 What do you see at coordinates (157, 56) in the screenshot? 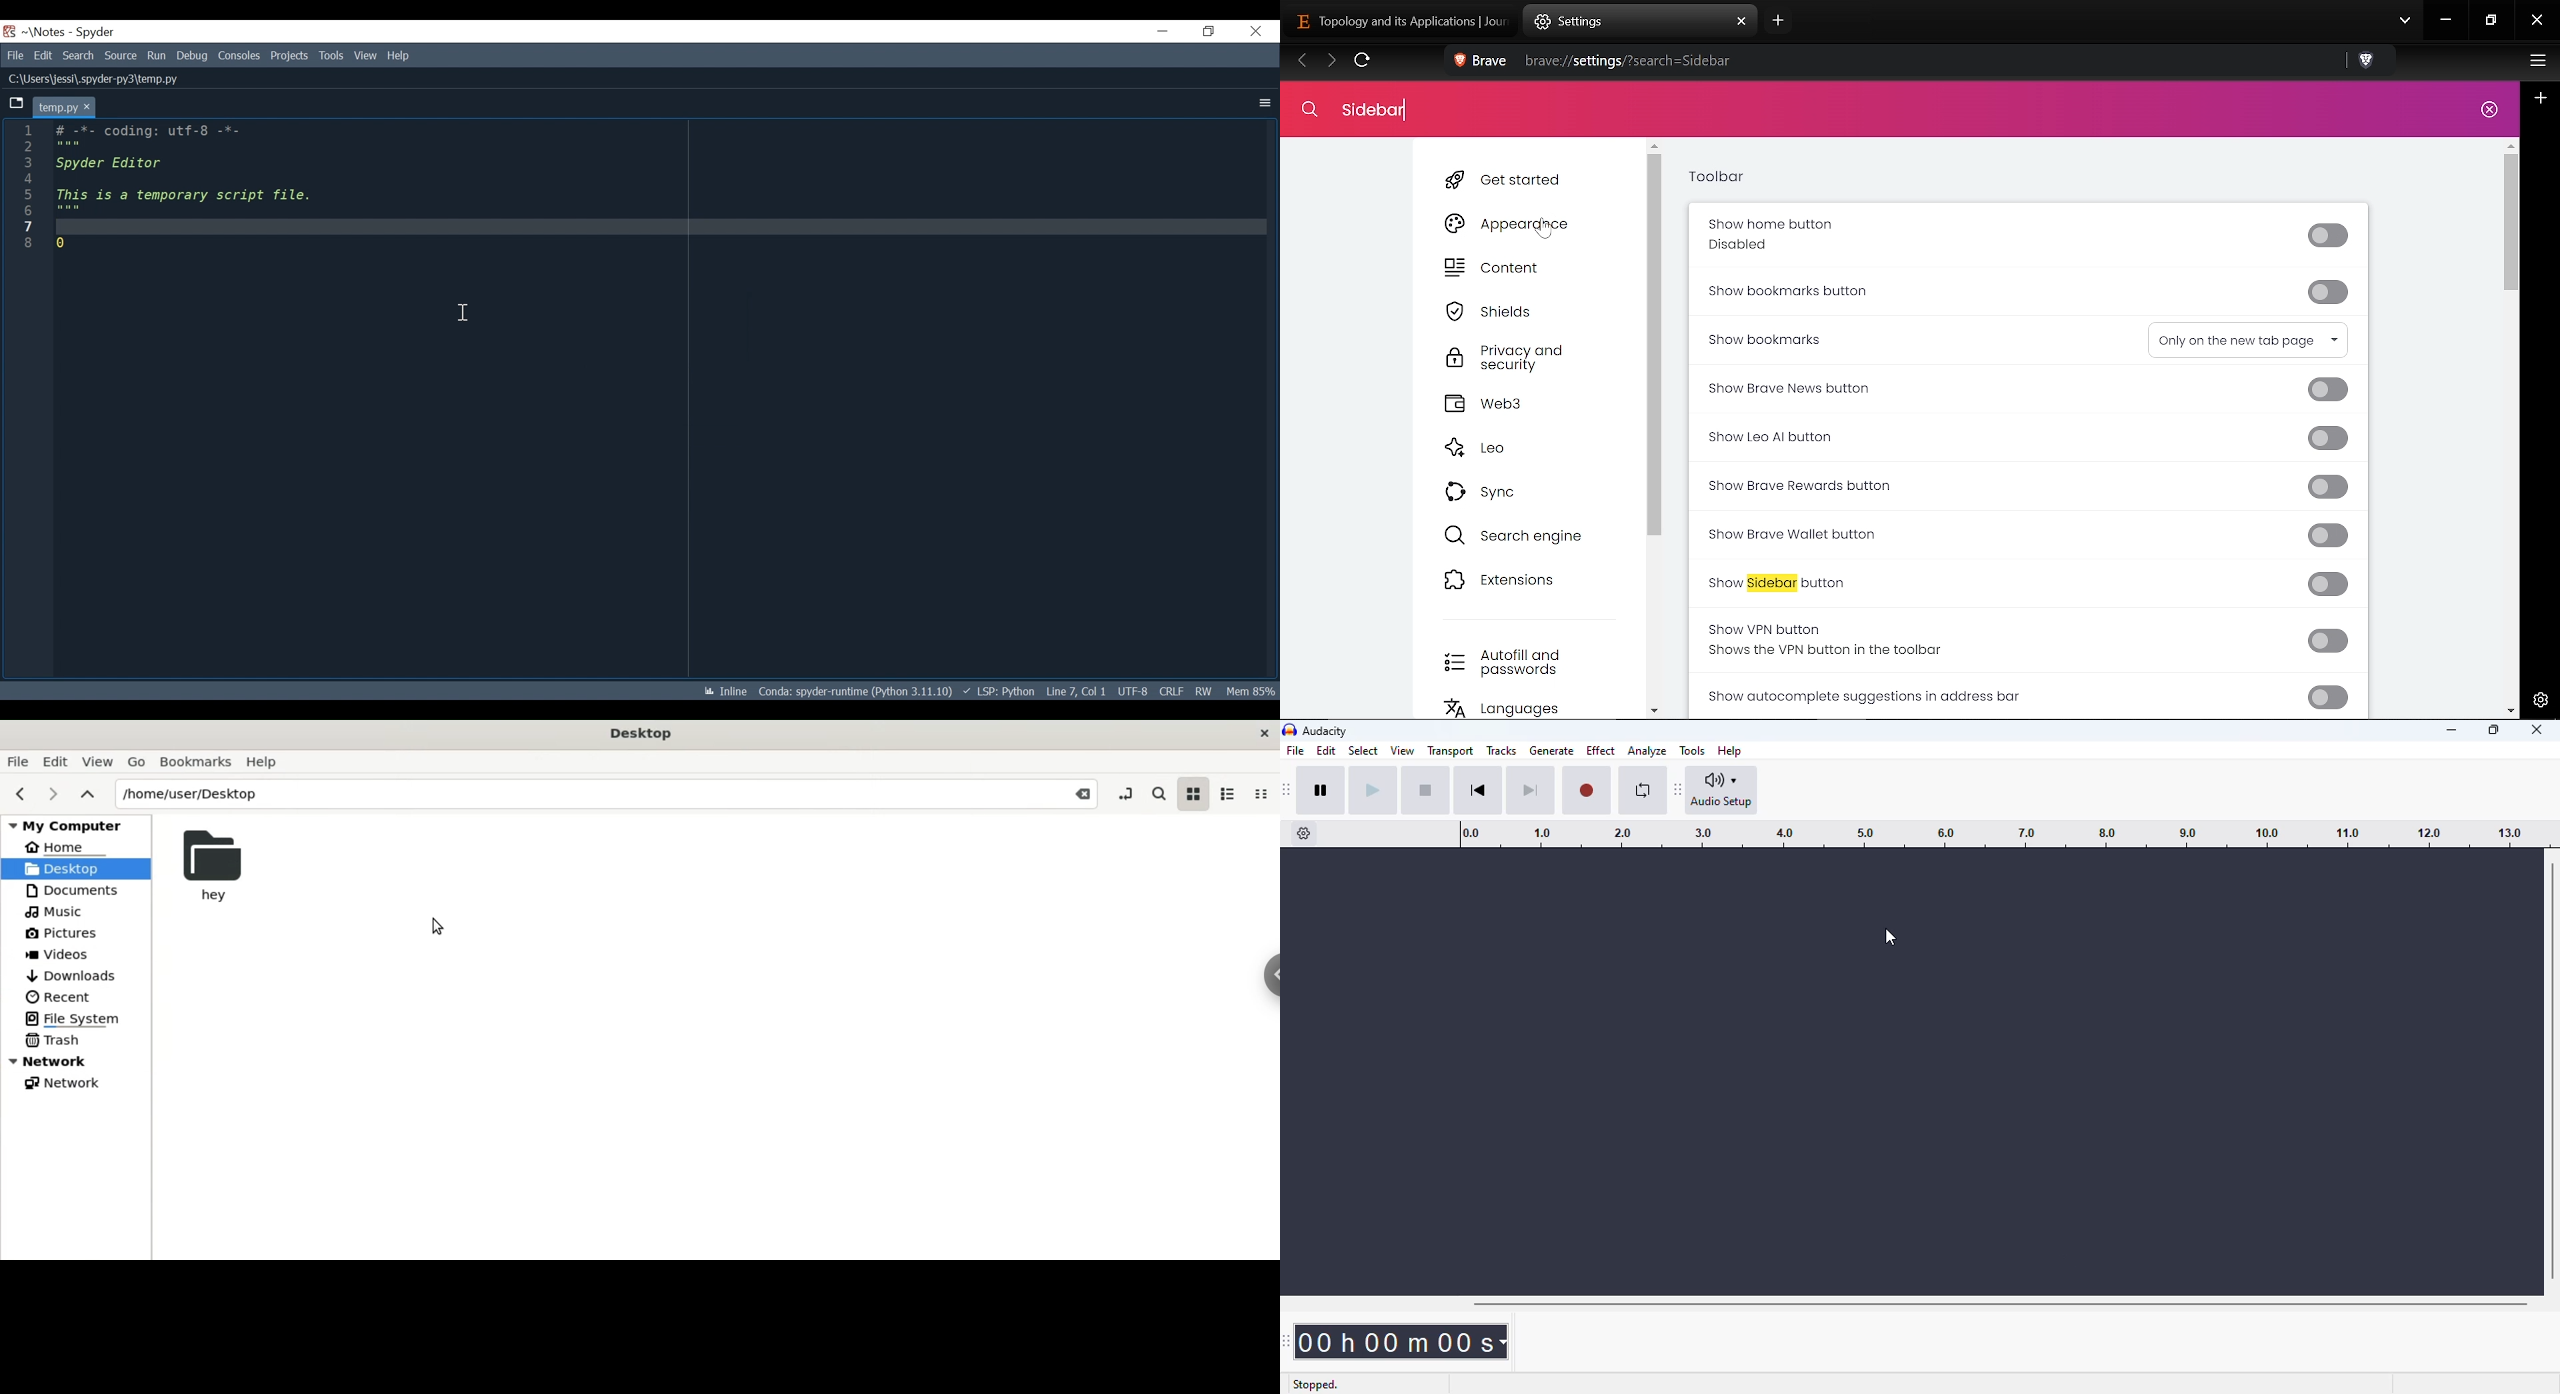
I see `Run` at bounding box center [157, 56].